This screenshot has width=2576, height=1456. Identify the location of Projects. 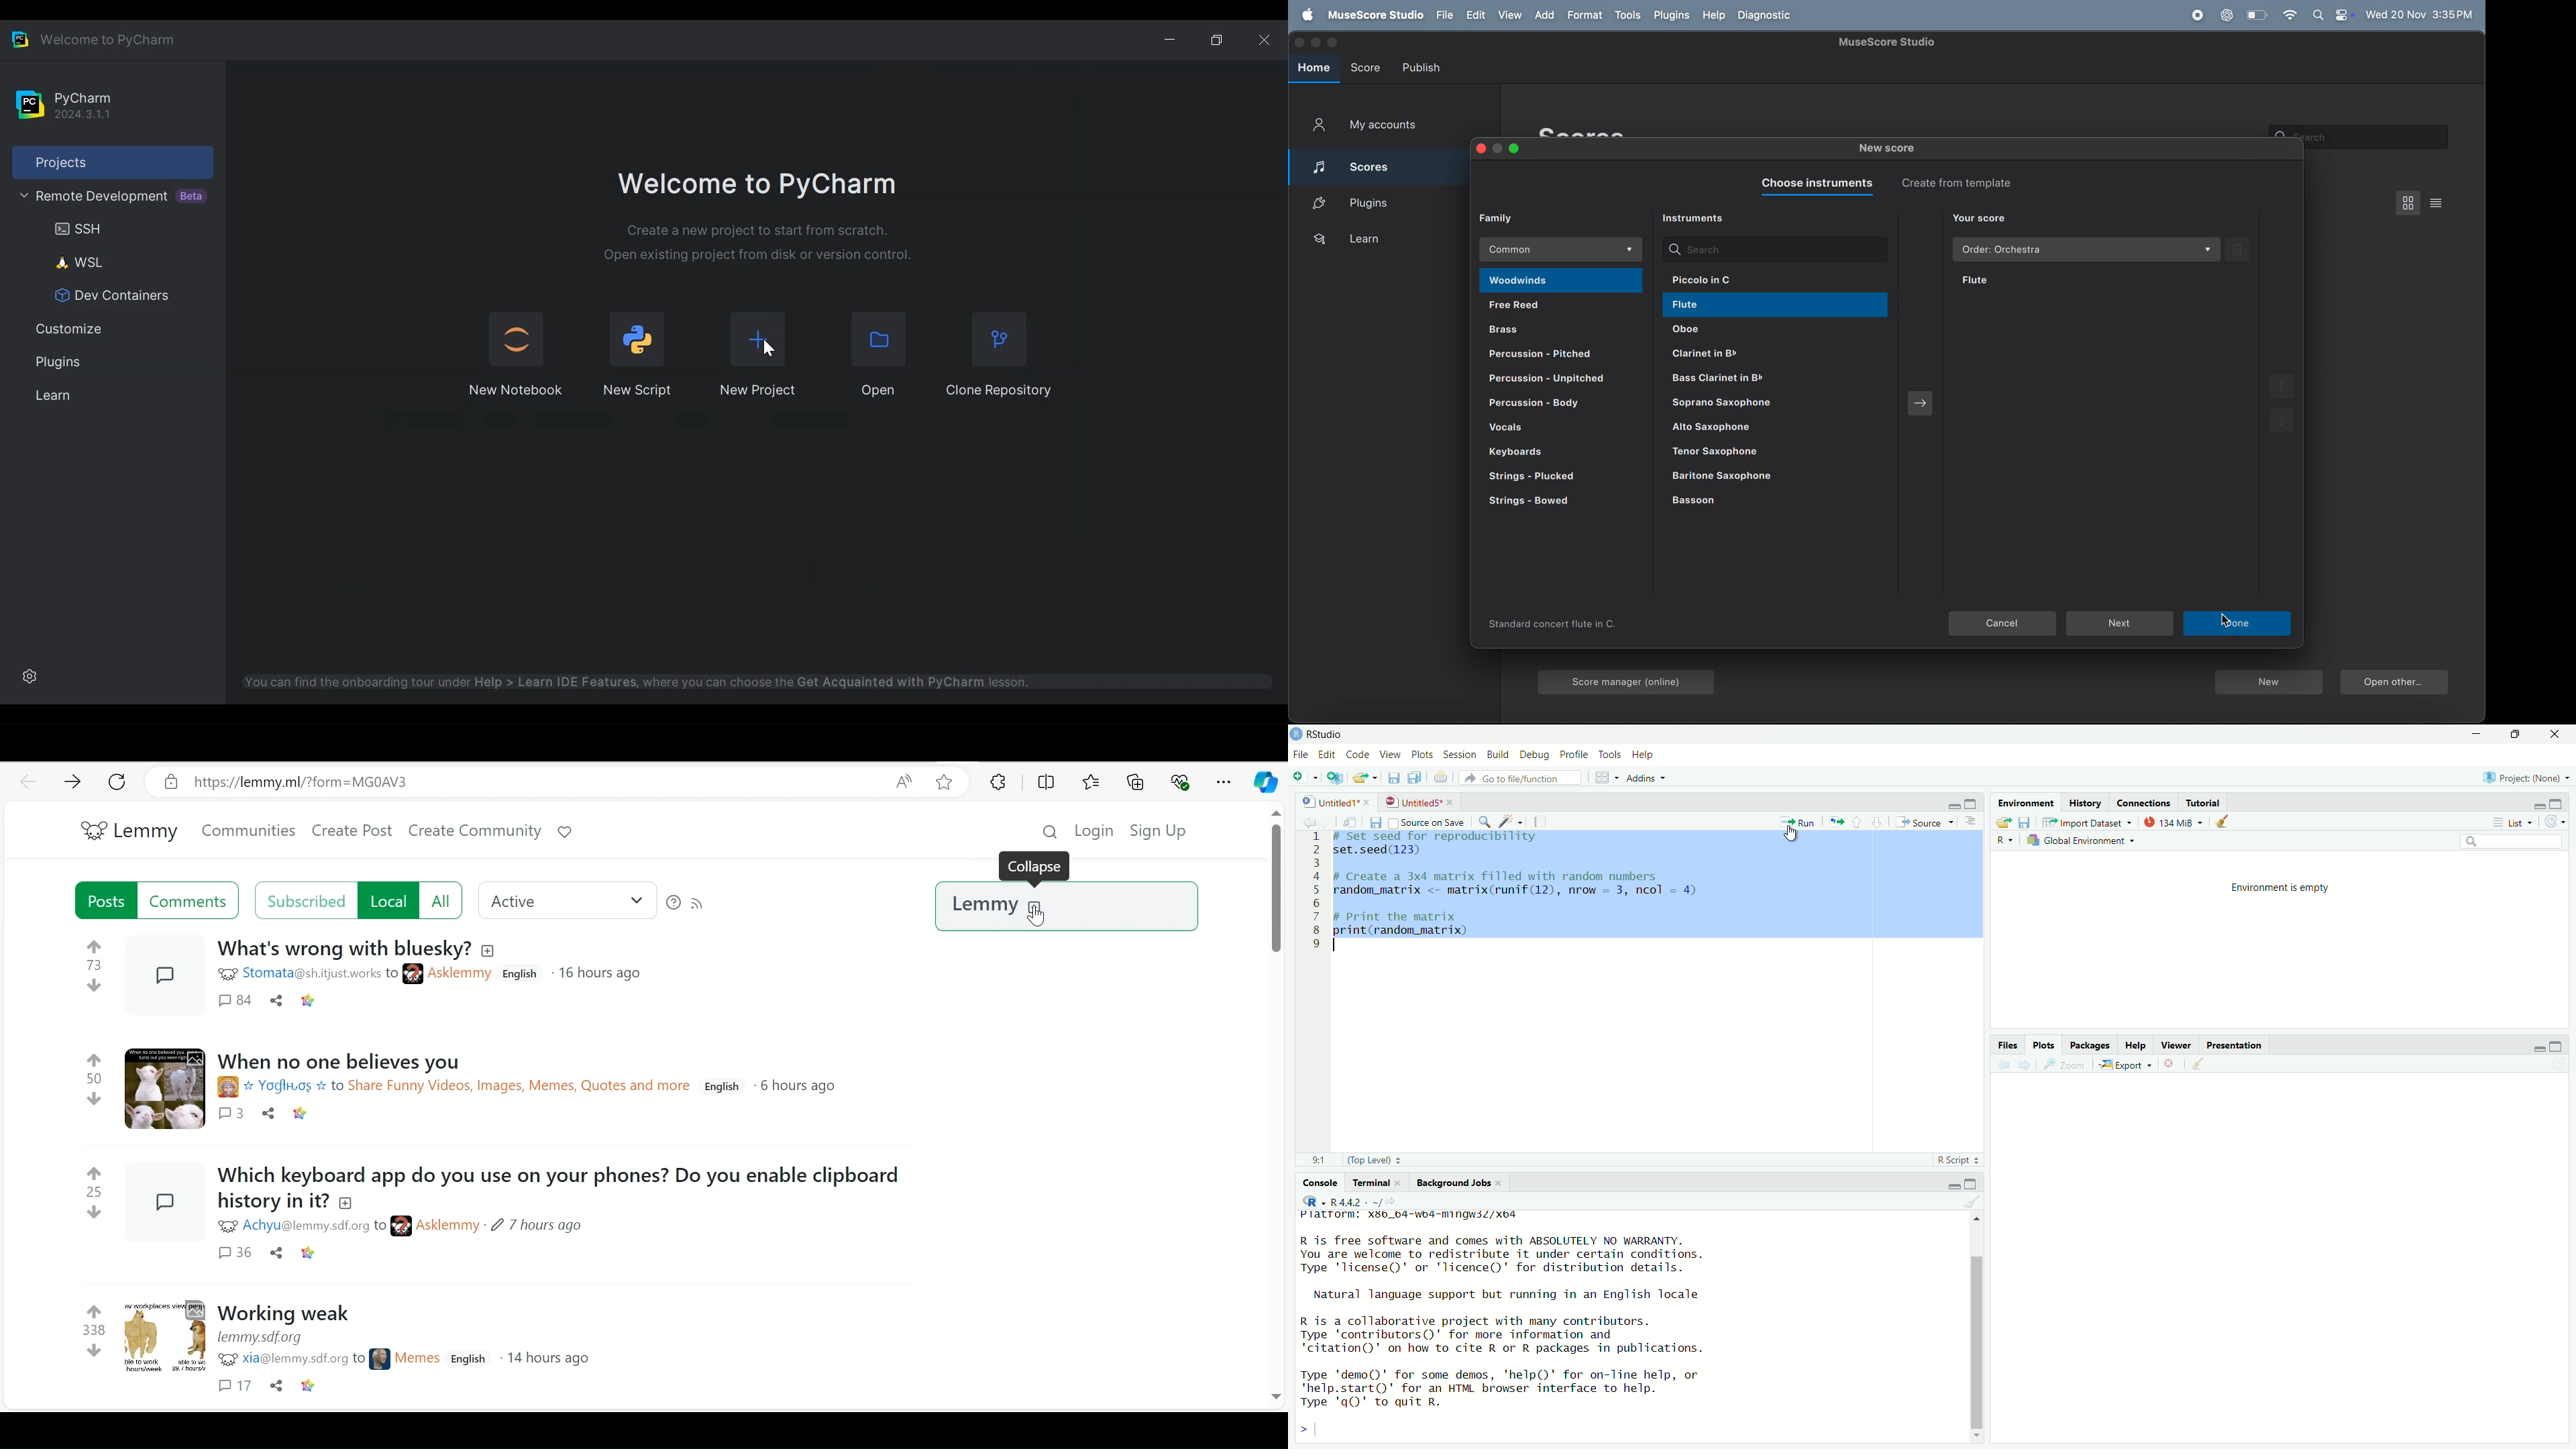
(112, 162).